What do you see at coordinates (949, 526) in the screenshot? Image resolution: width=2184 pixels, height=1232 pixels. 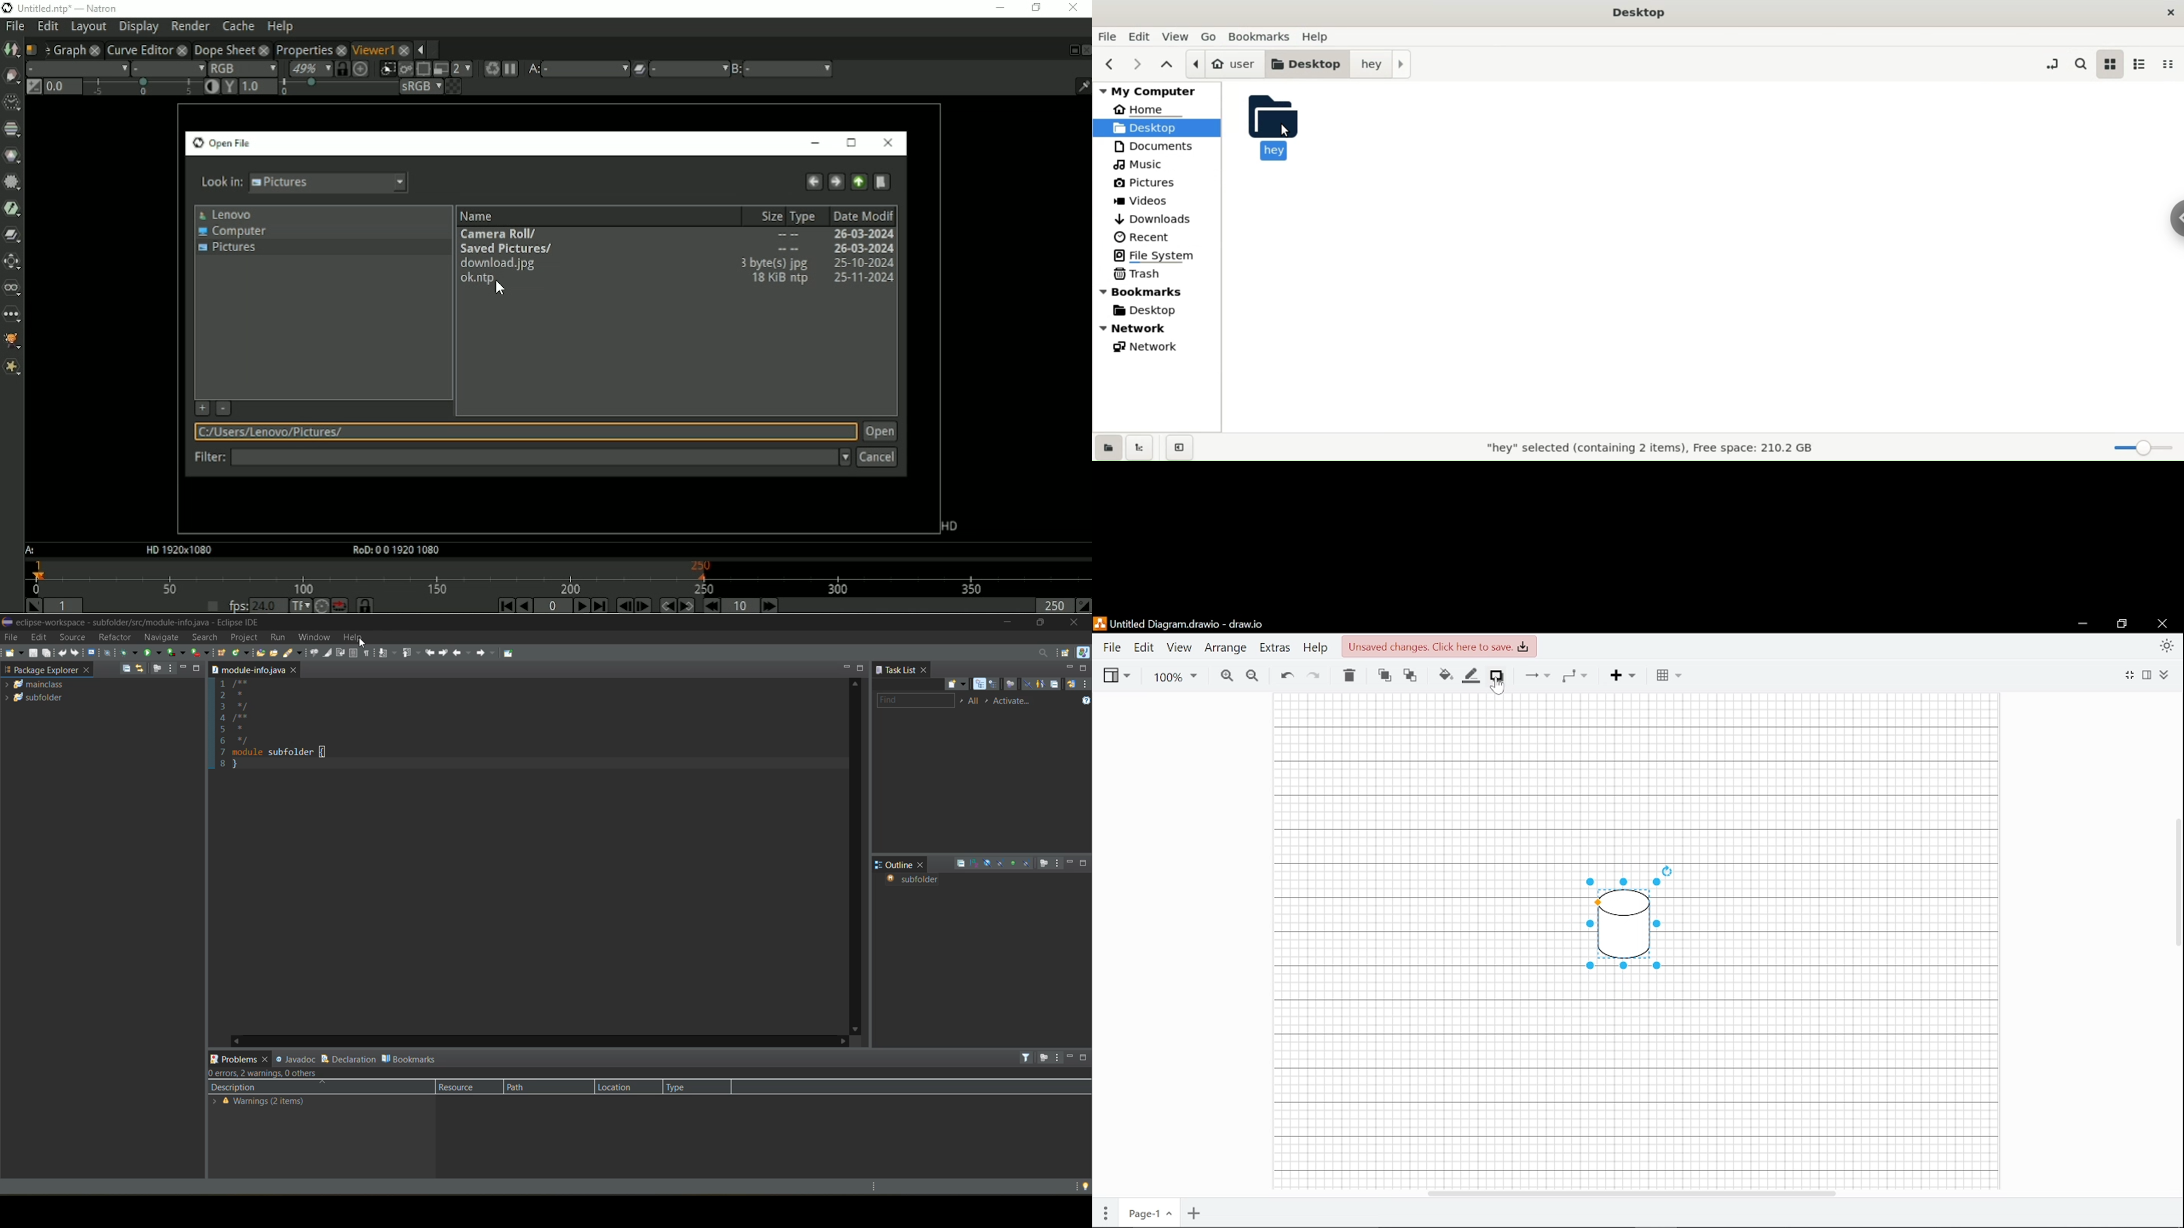 I see `HD` at bounding box center [949, 526].